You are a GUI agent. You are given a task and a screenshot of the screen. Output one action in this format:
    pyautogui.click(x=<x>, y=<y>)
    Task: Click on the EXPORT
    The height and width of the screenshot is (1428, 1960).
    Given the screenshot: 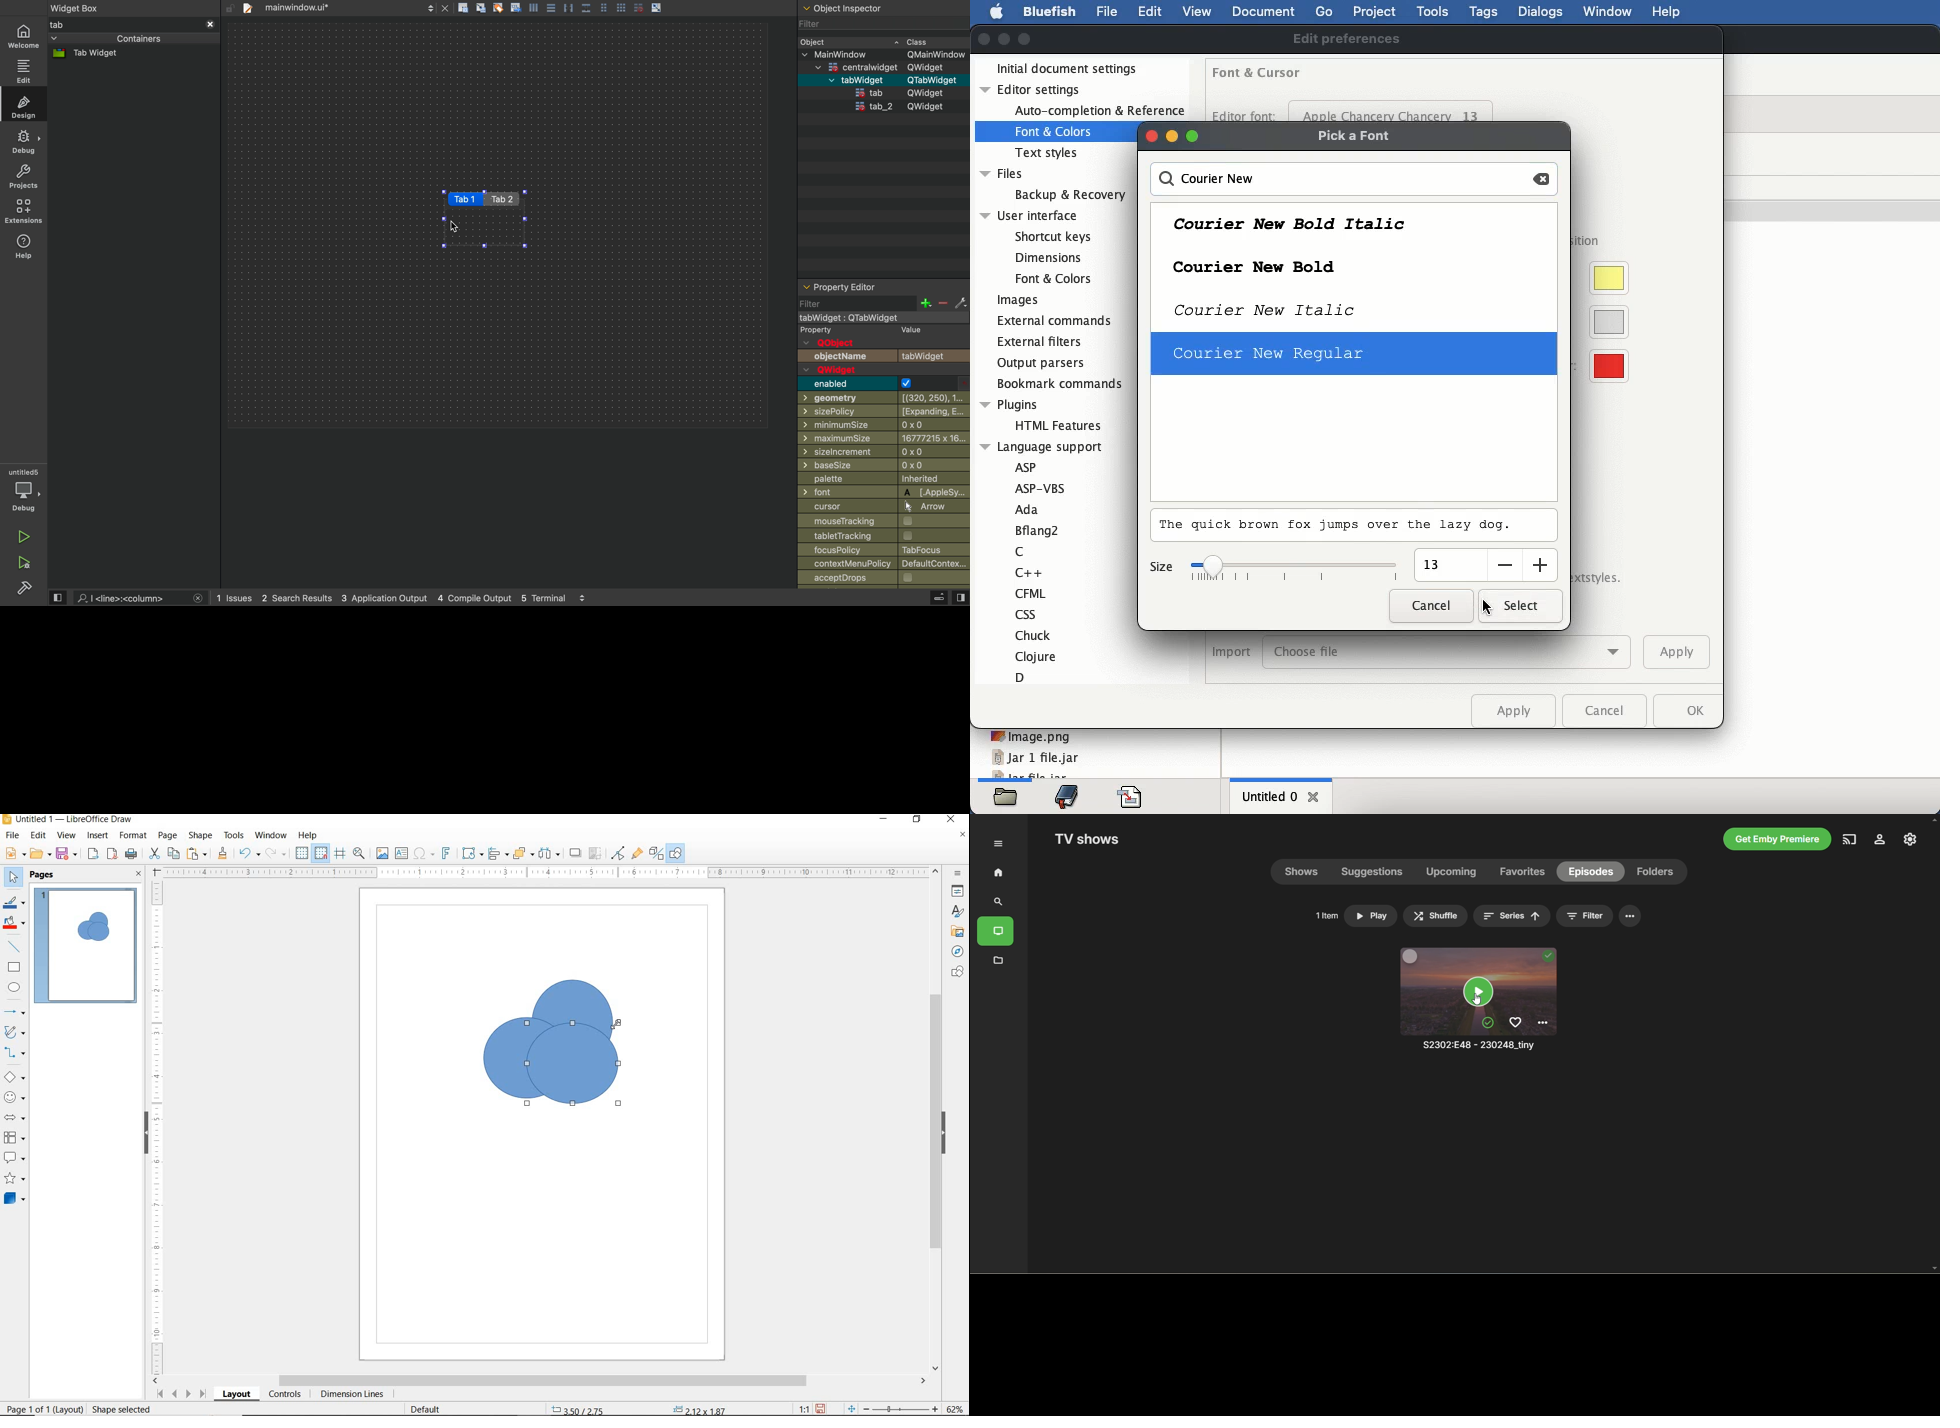 What is the action you would take?
    pyautogui.click(x=94, y=854)
    